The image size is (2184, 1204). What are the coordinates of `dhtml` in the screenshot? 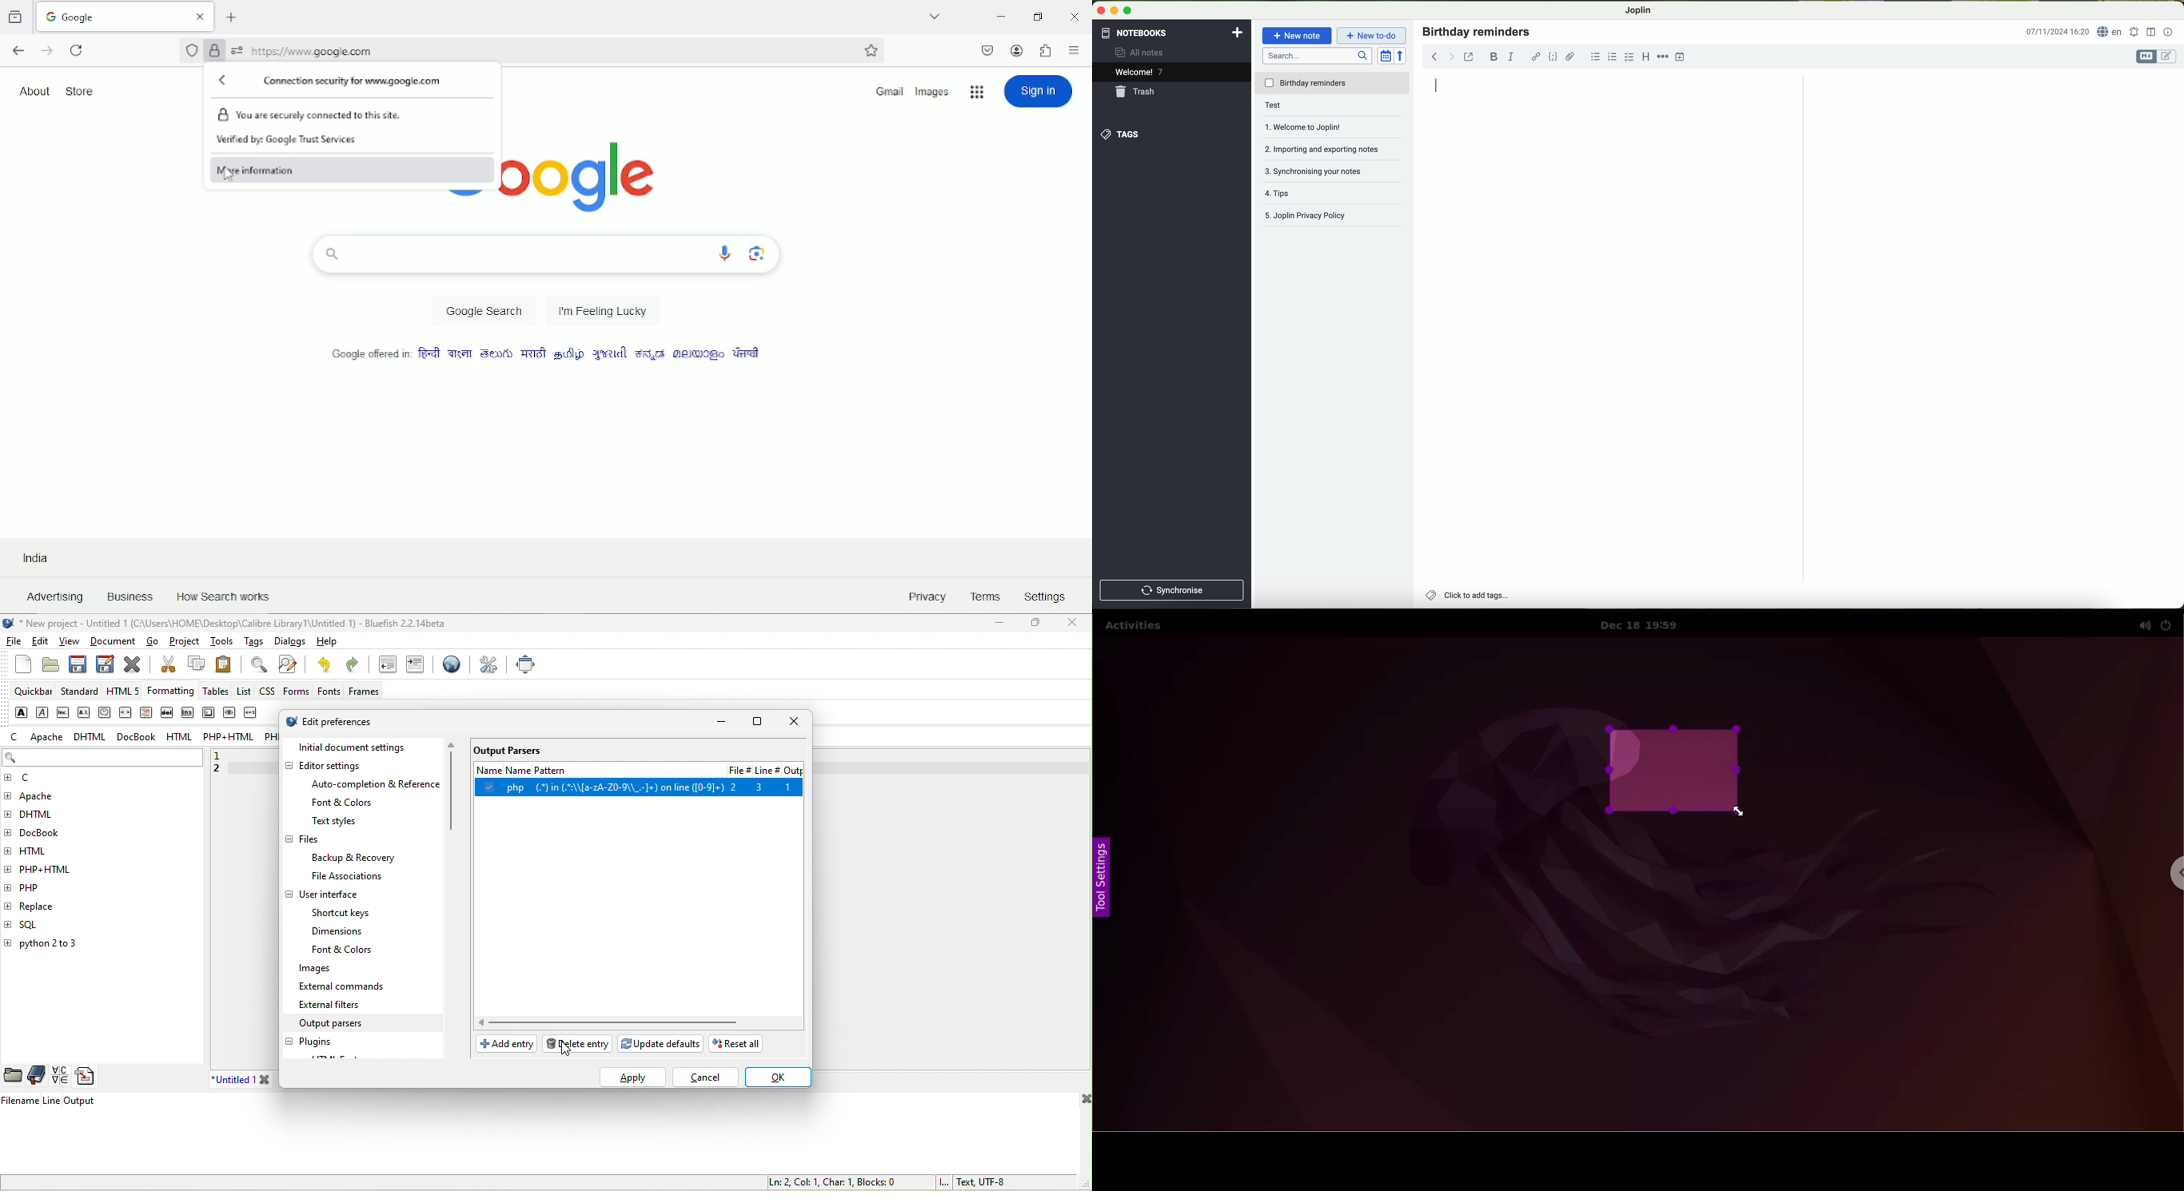 It's located at (42, 817).